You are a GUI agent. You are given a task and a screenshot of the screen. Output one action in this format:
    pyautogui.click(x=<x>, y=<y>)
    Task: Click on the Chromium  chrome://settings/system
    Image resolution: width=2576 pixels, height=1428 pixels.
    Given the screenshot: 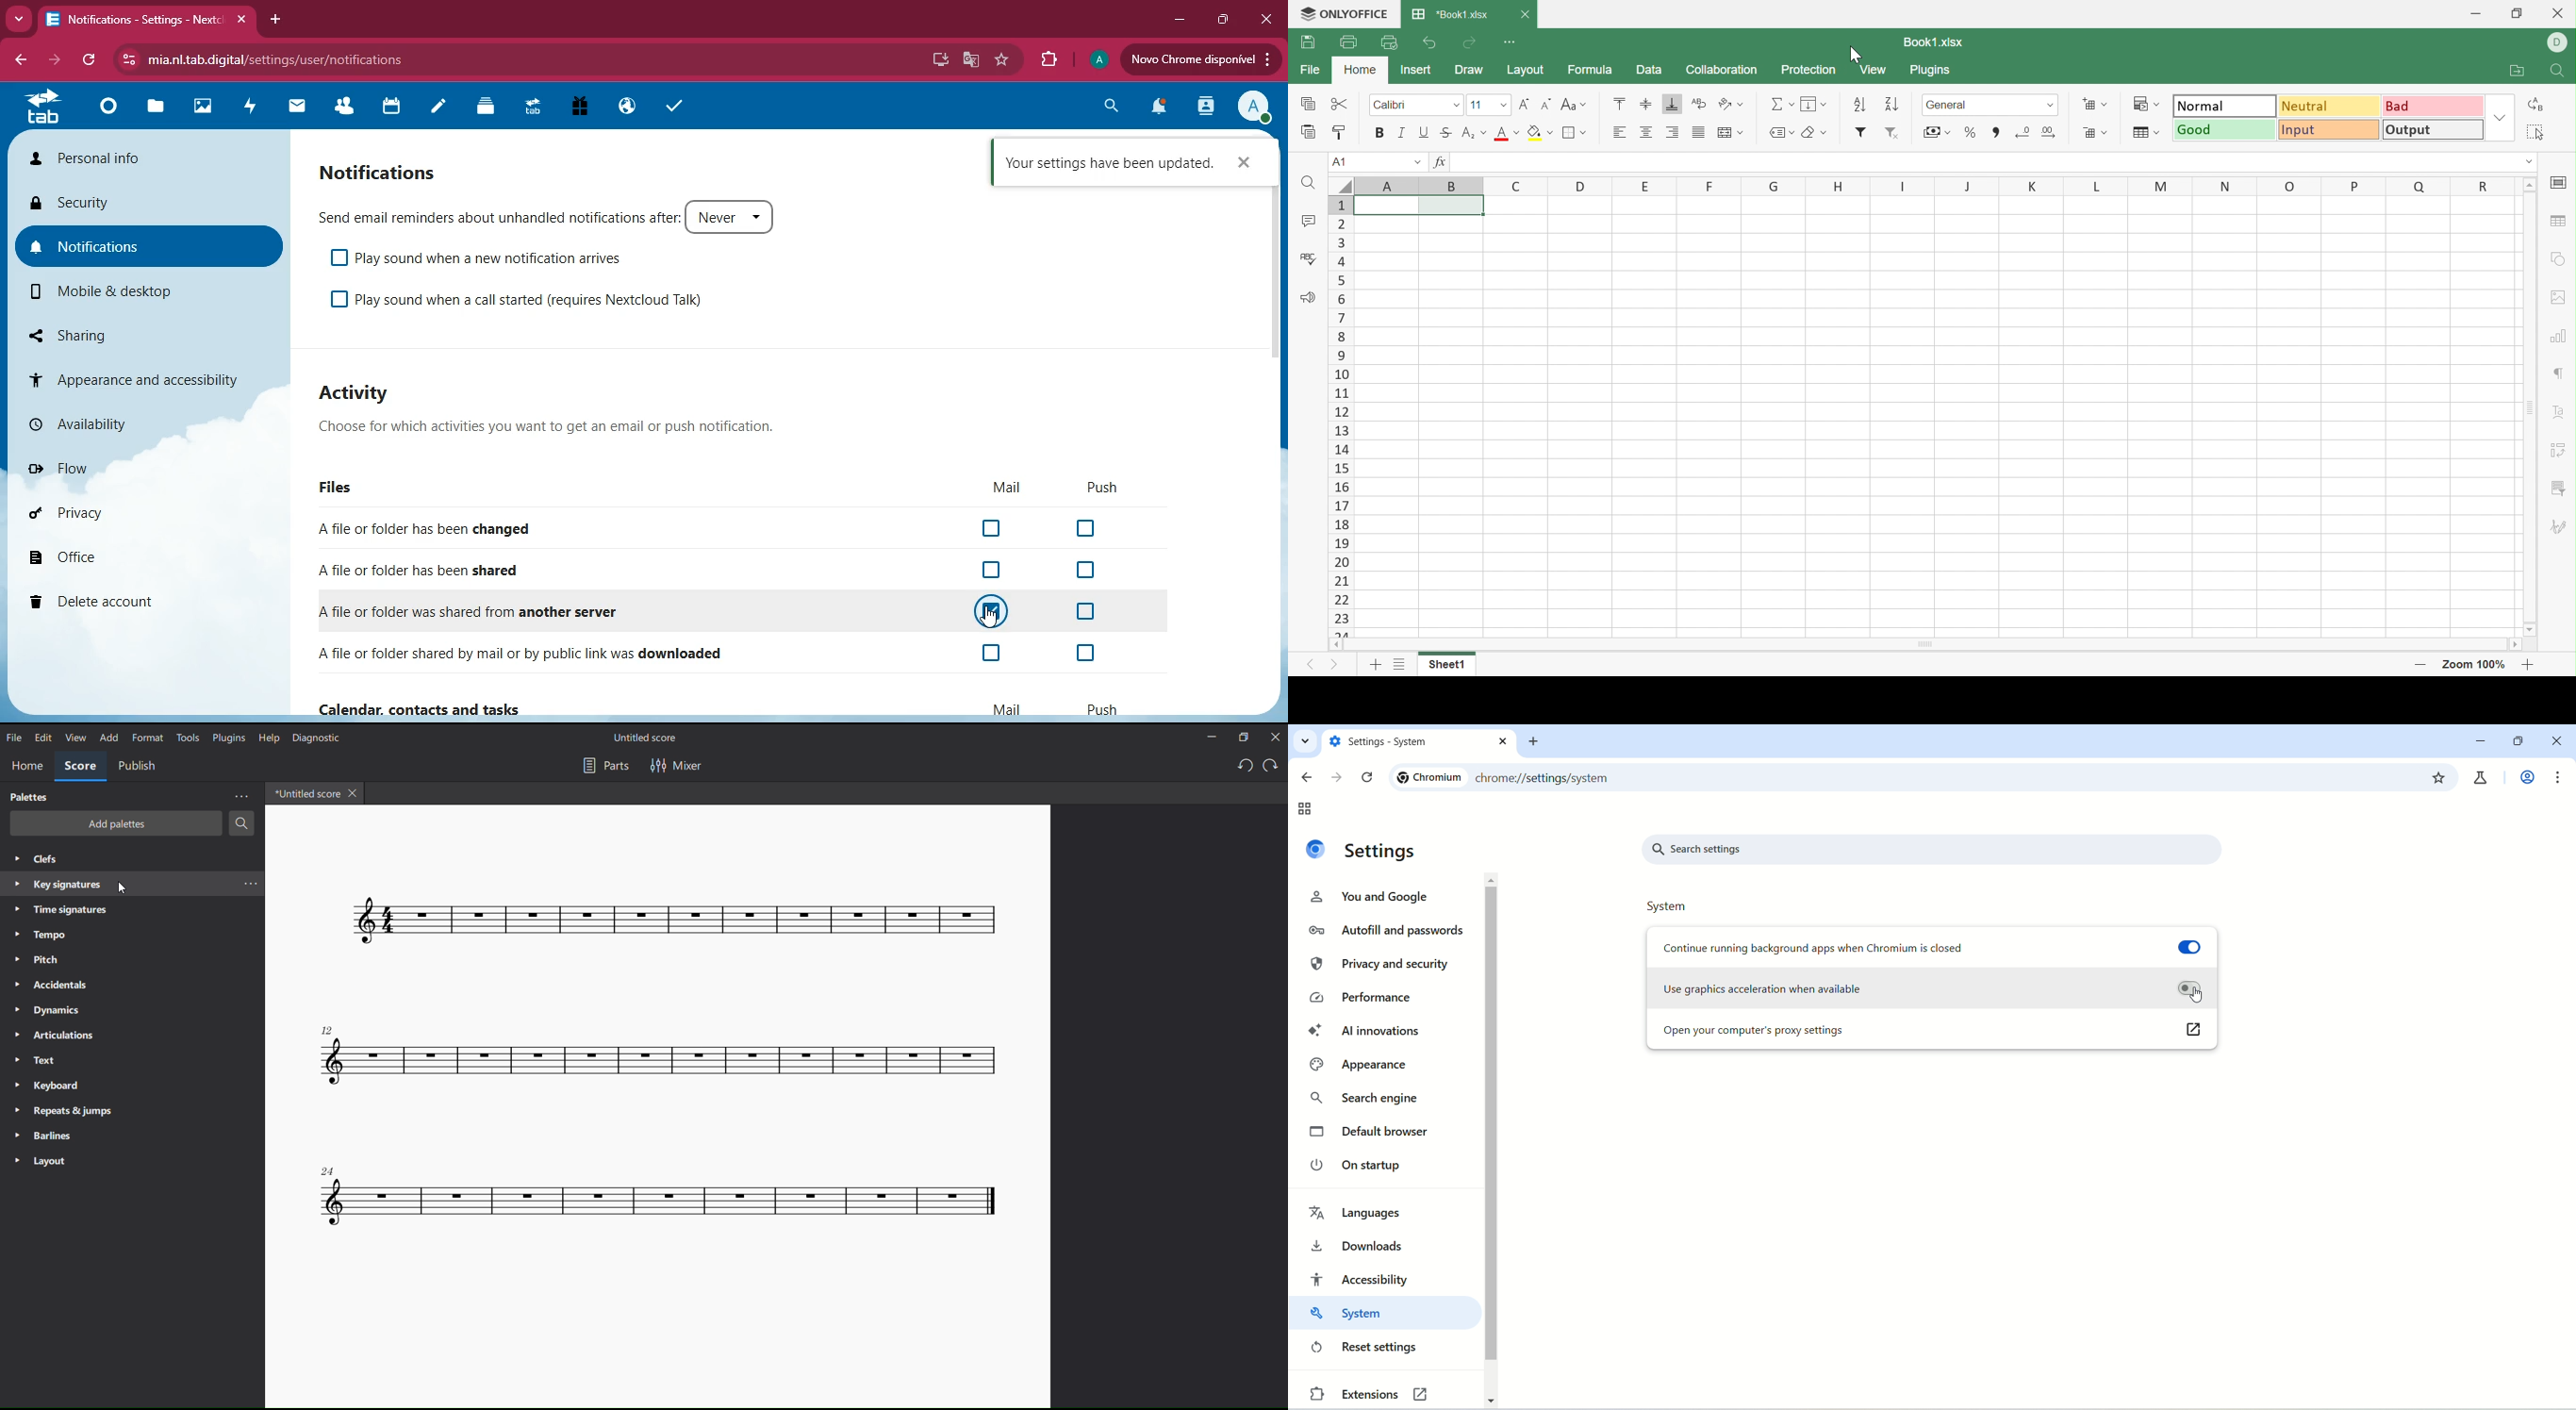 What is the action you would take?
    pyautogui.click(x=1525, y=776)
    